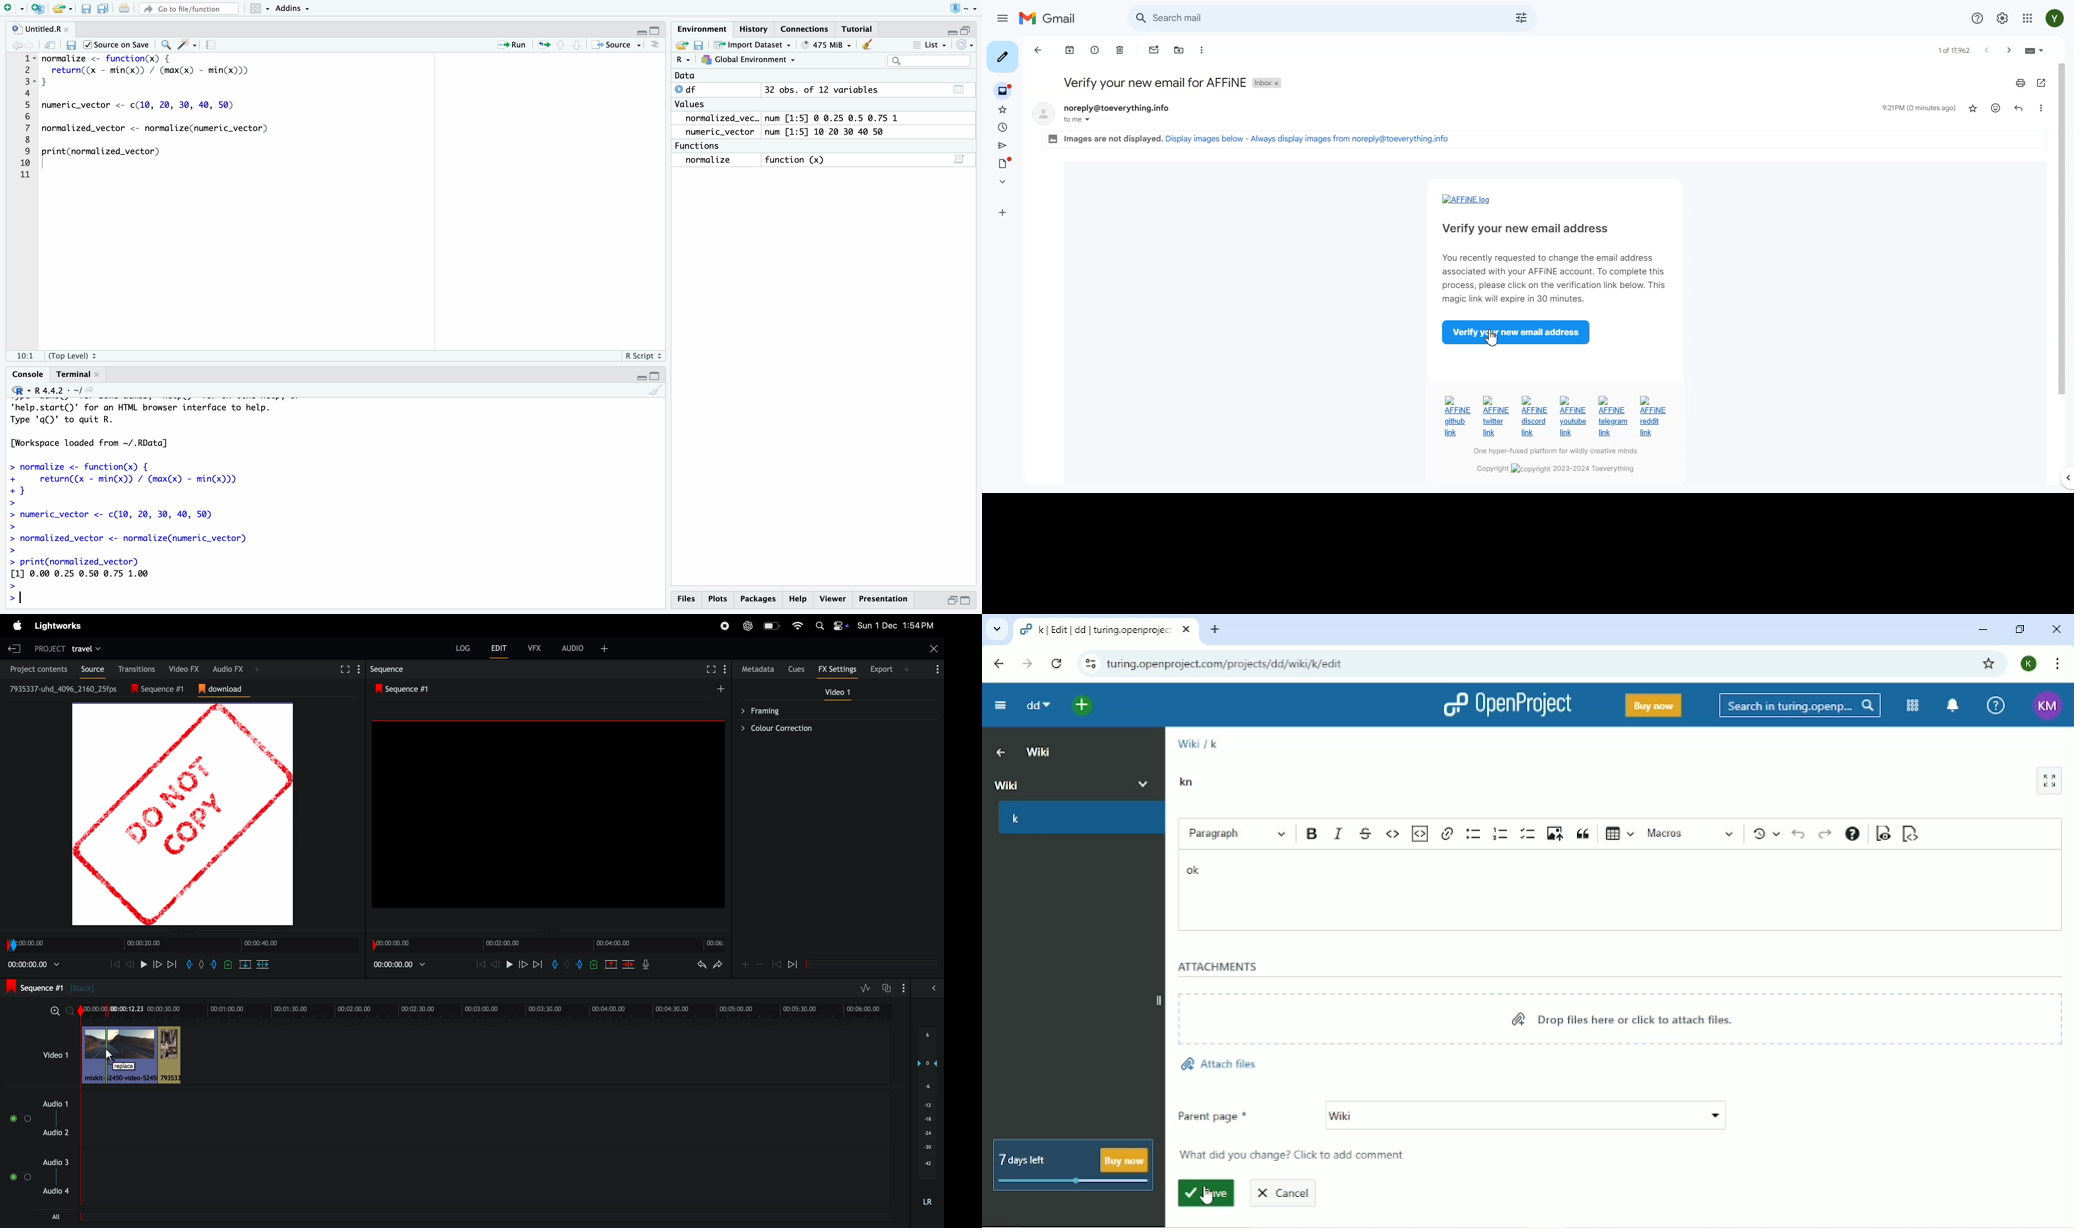  I want to click on List, so click(931, 45).